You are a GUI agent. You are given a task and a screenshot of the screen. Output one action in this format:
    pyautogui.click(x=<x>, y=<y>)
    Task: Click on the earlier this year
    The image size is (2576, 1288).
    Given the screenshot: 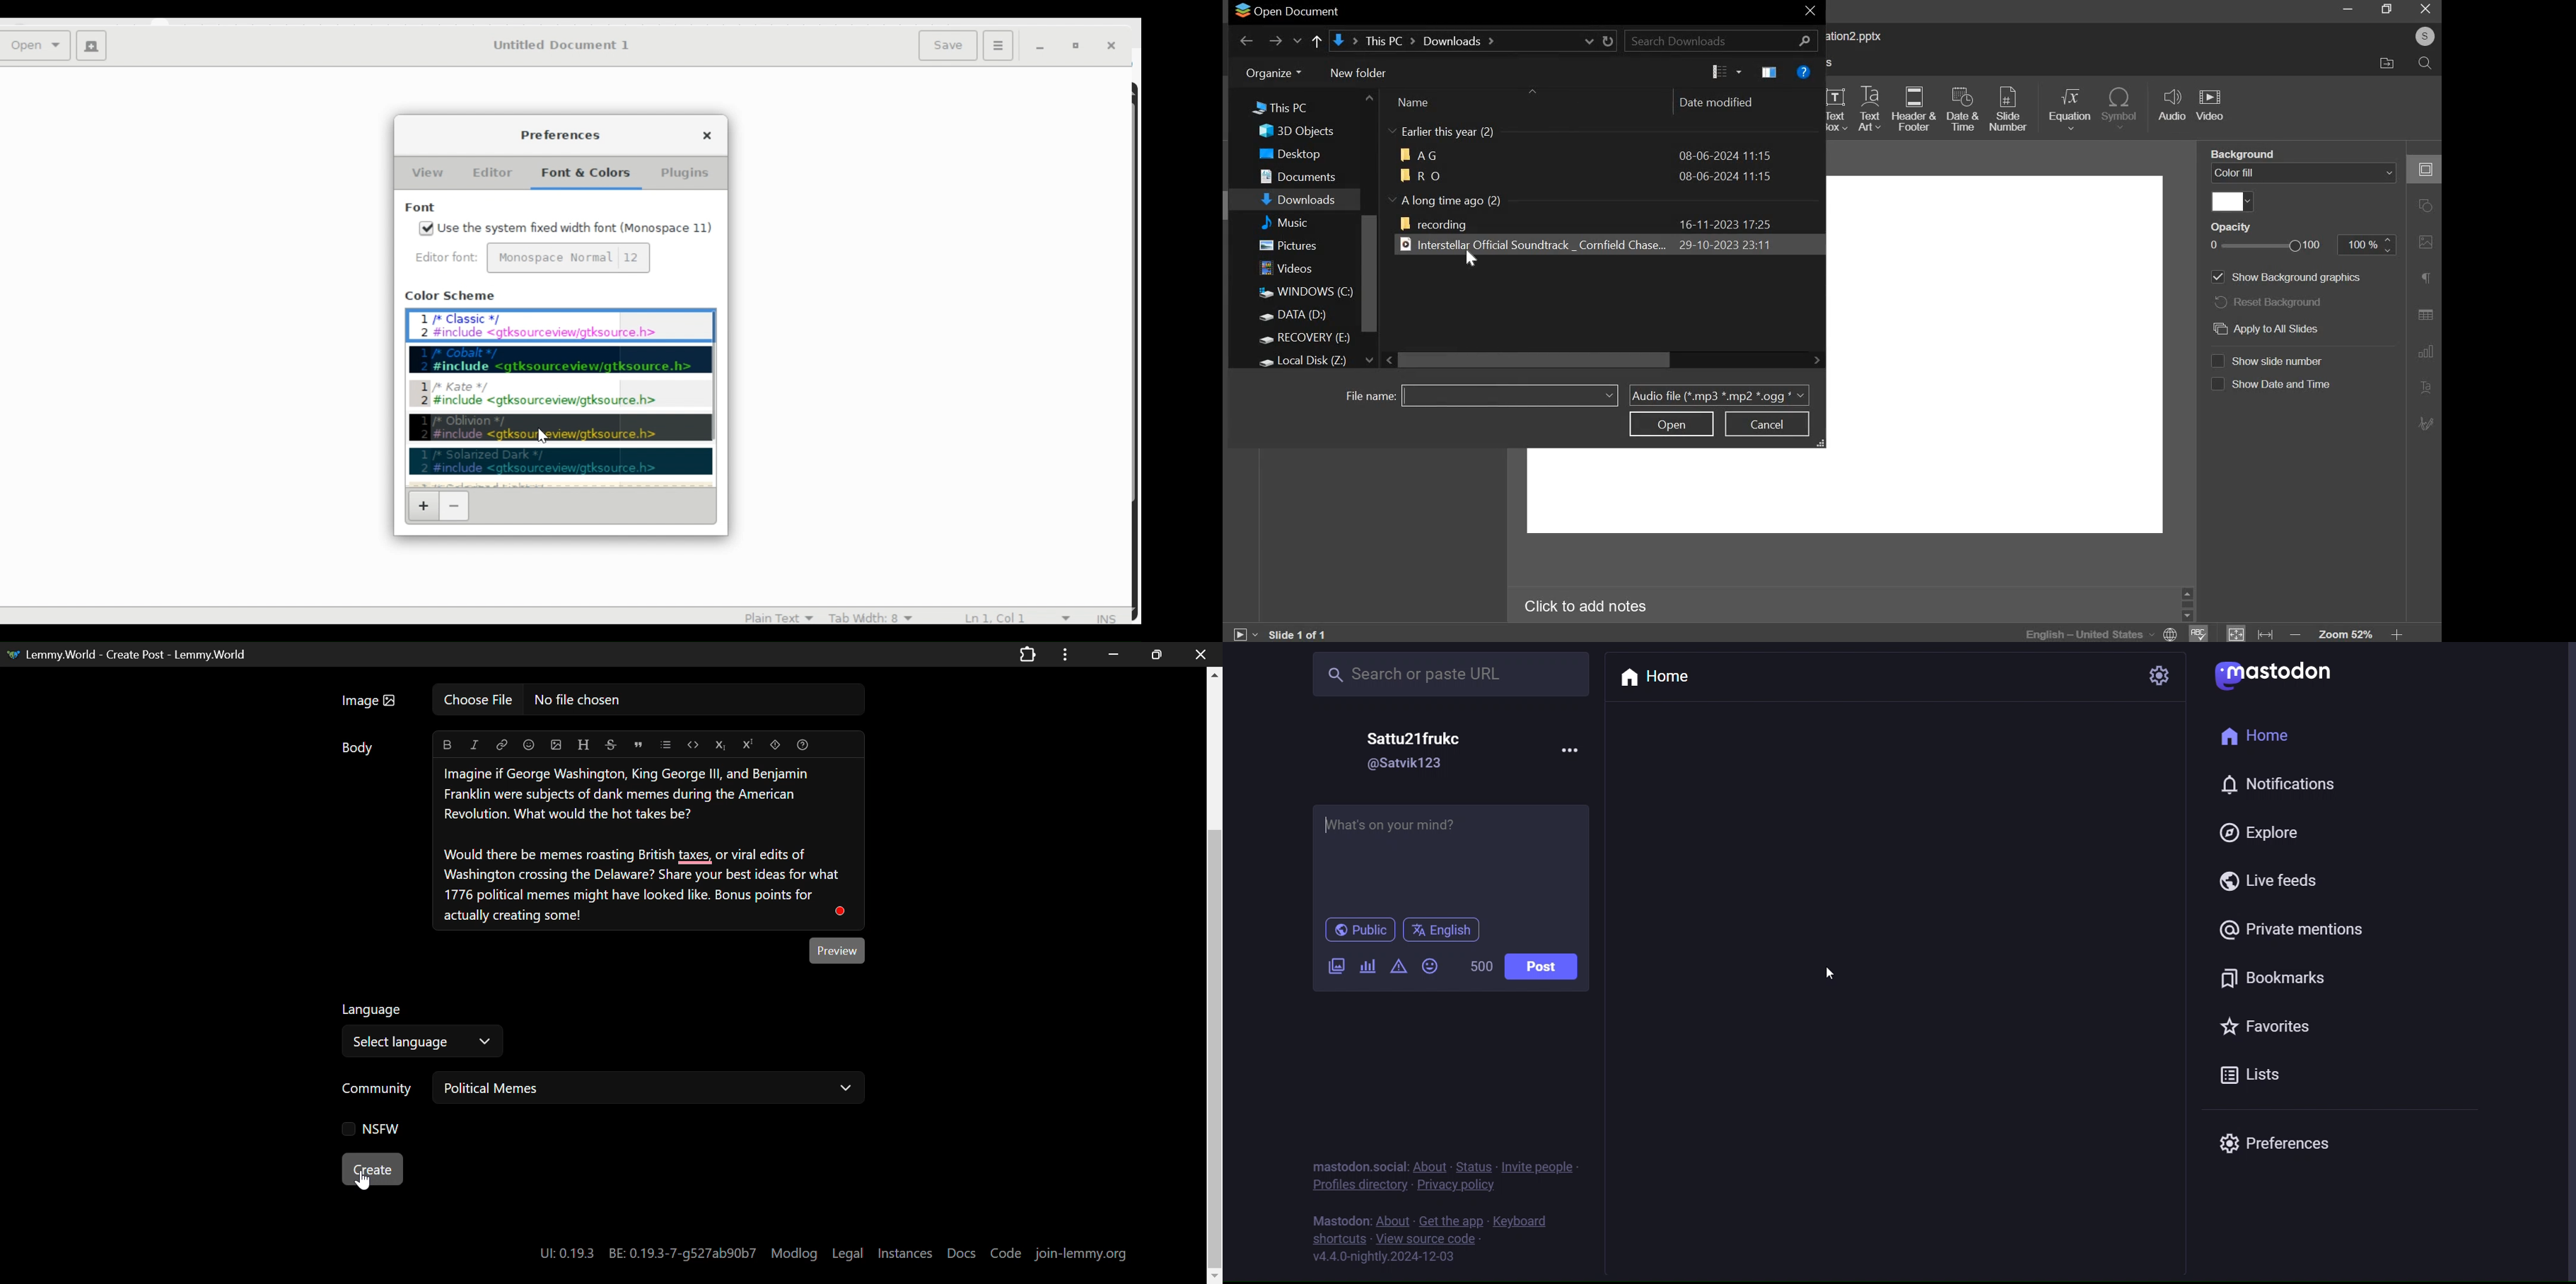 What is the action you would take?
    pyautogui.click(x=1453, y=132)
    